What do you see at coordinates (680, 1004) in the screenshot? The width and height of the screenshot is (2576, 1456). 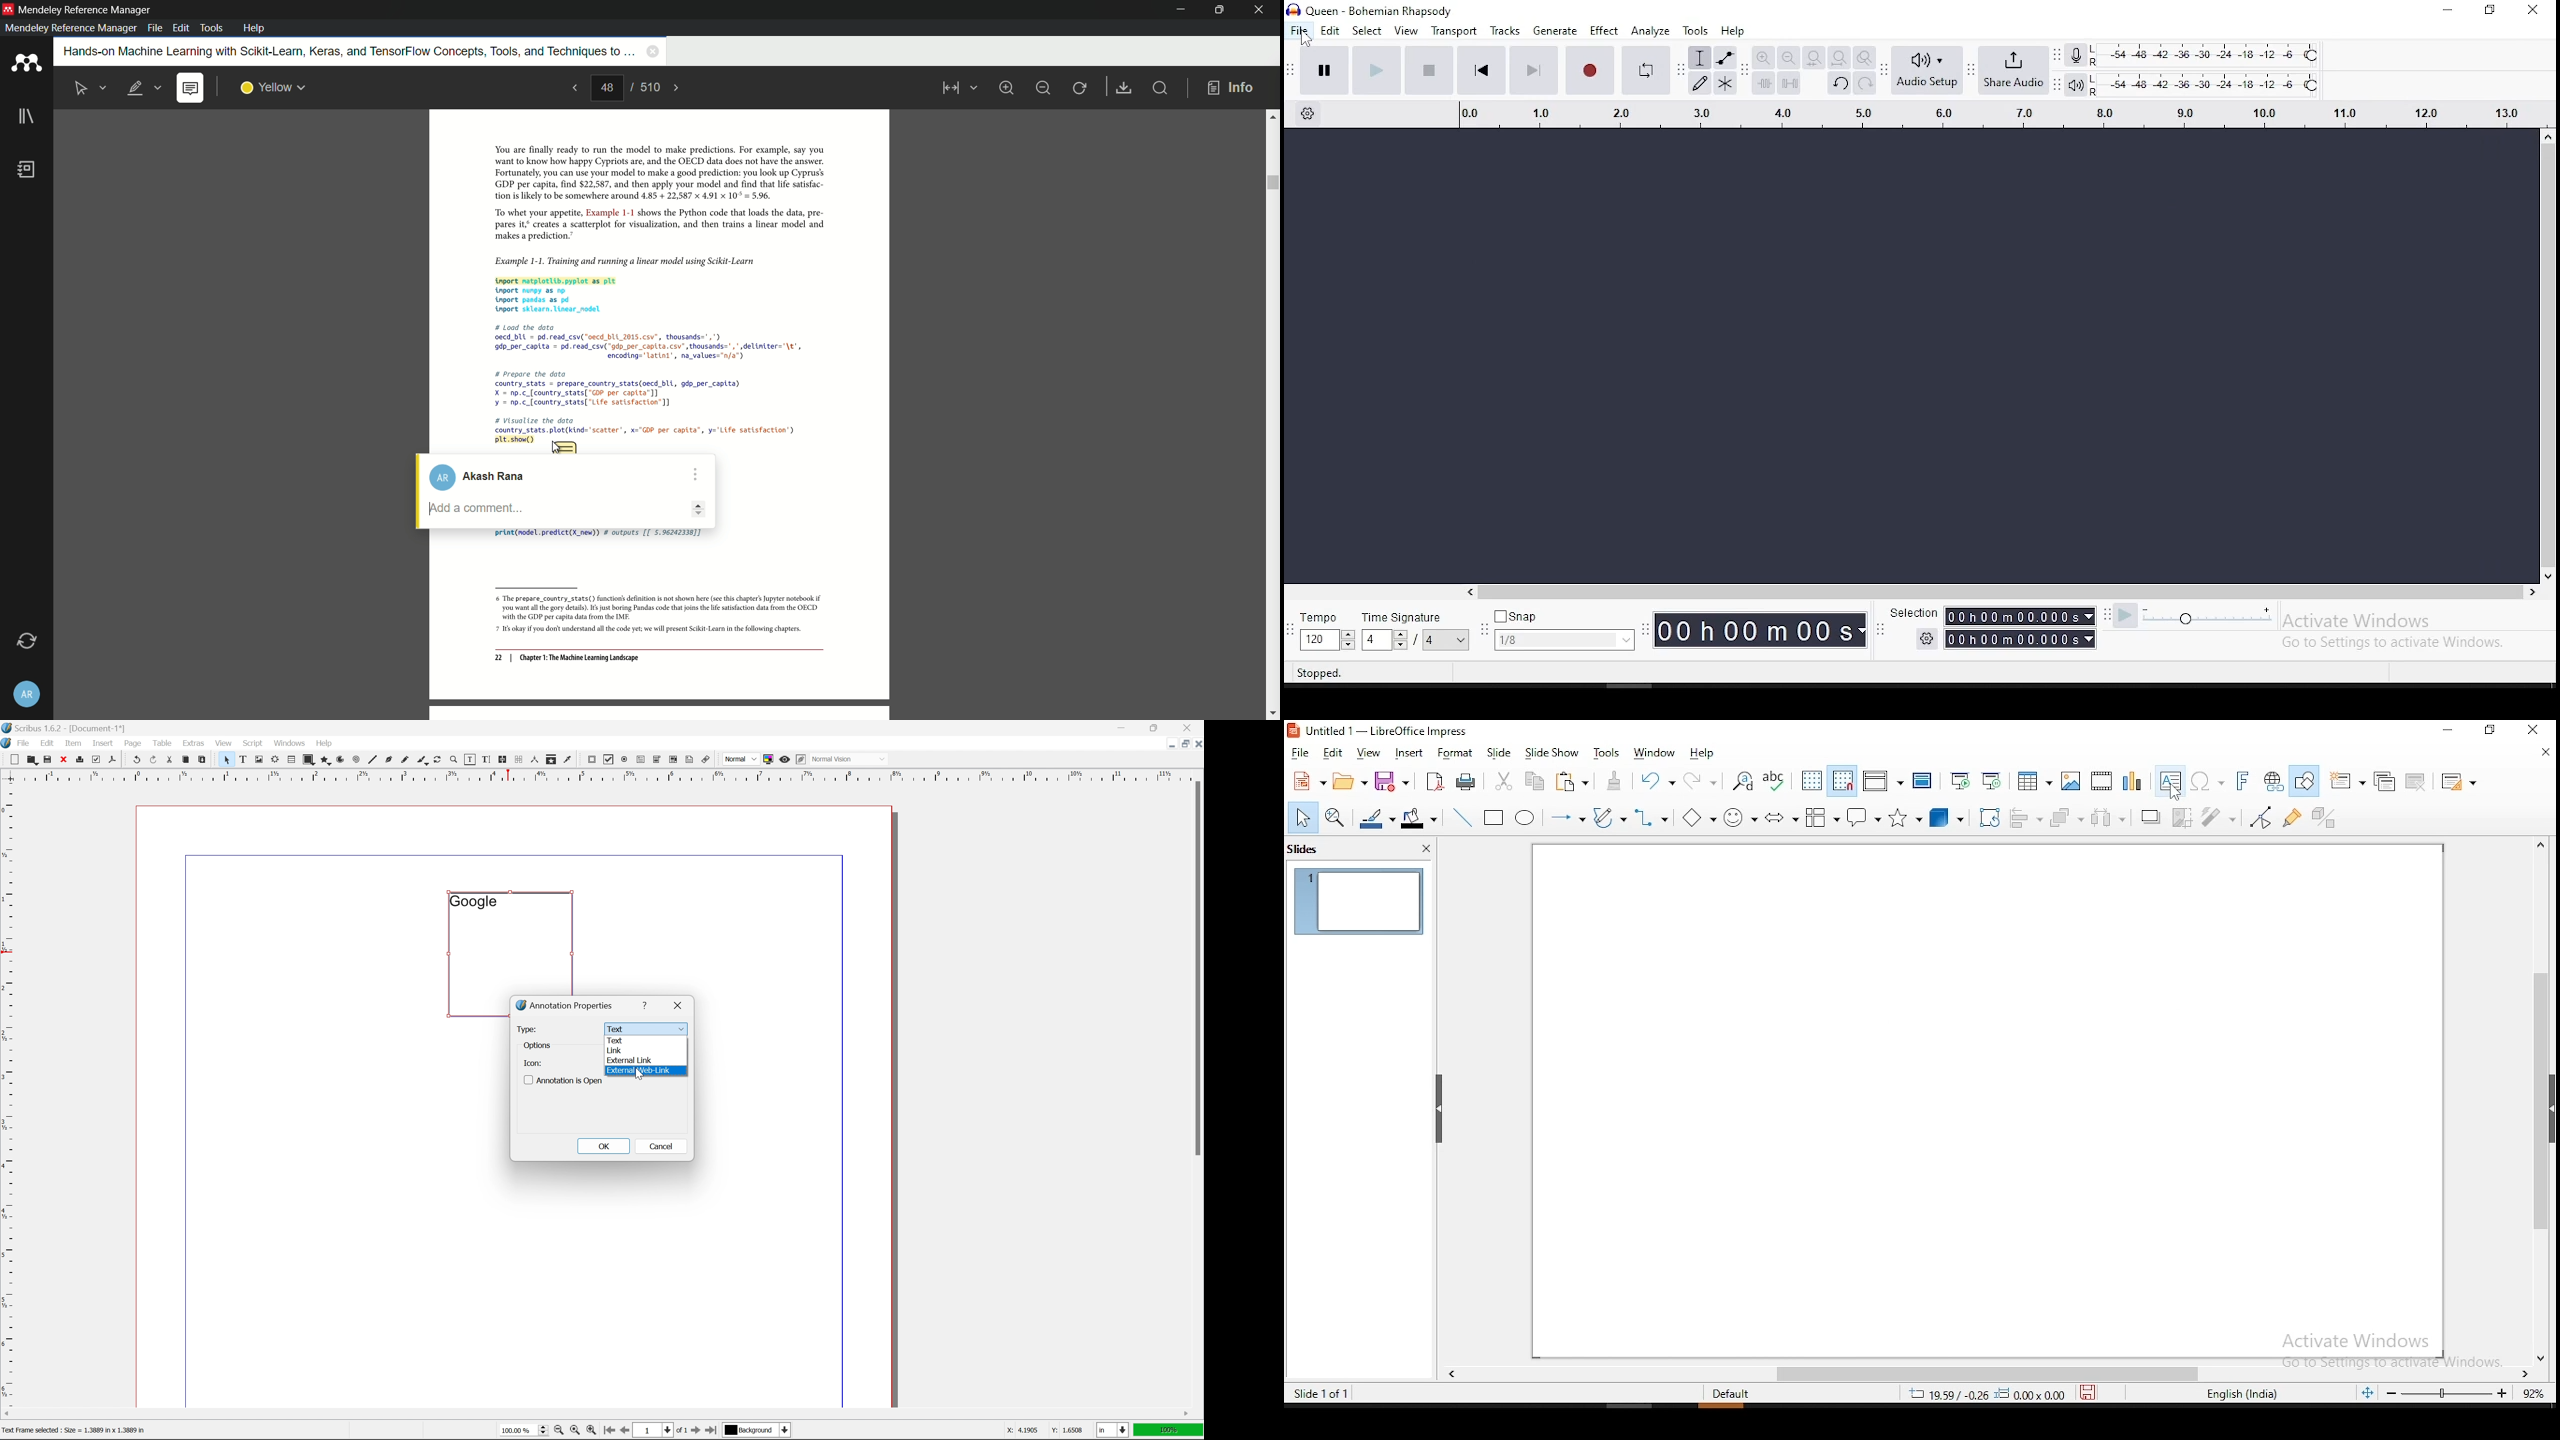 I see `close` at bounding box center [680, 1004].